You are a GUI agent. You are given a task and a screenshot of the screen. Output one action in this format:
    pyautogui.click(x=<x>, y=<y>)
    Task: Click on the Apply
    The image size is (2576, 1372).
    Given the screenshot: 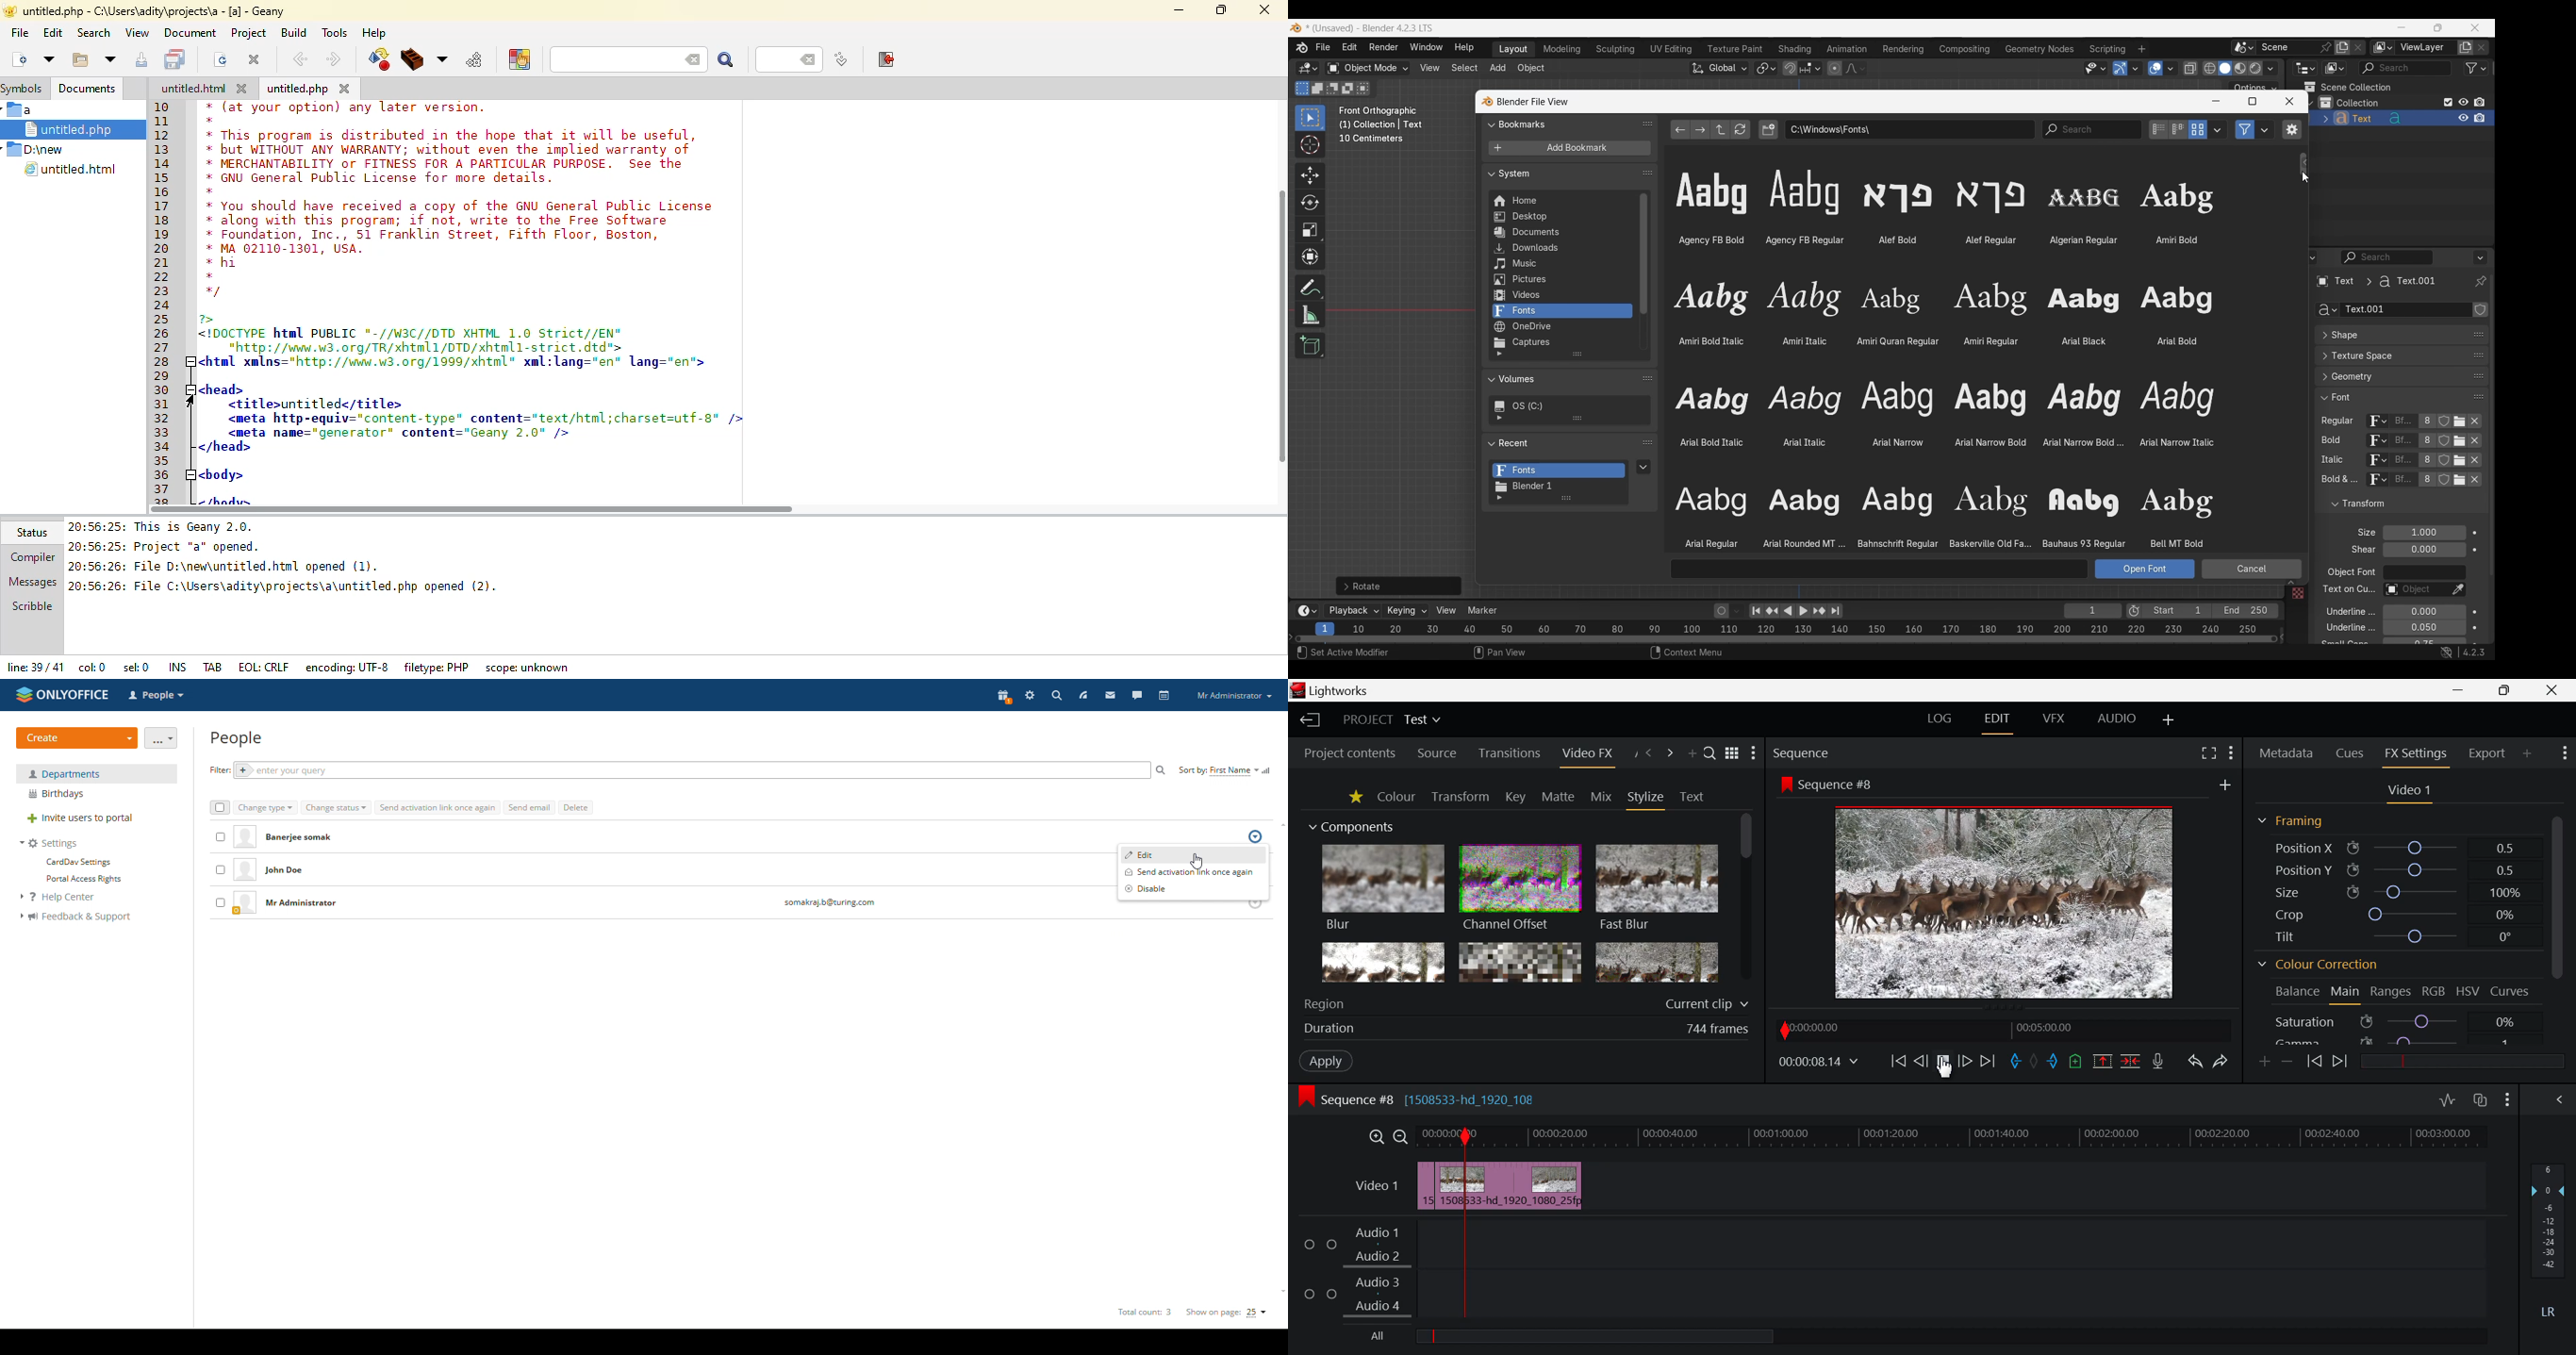 What is the action you would take?
    pyautogui.click(x=1326, y=1061)
    